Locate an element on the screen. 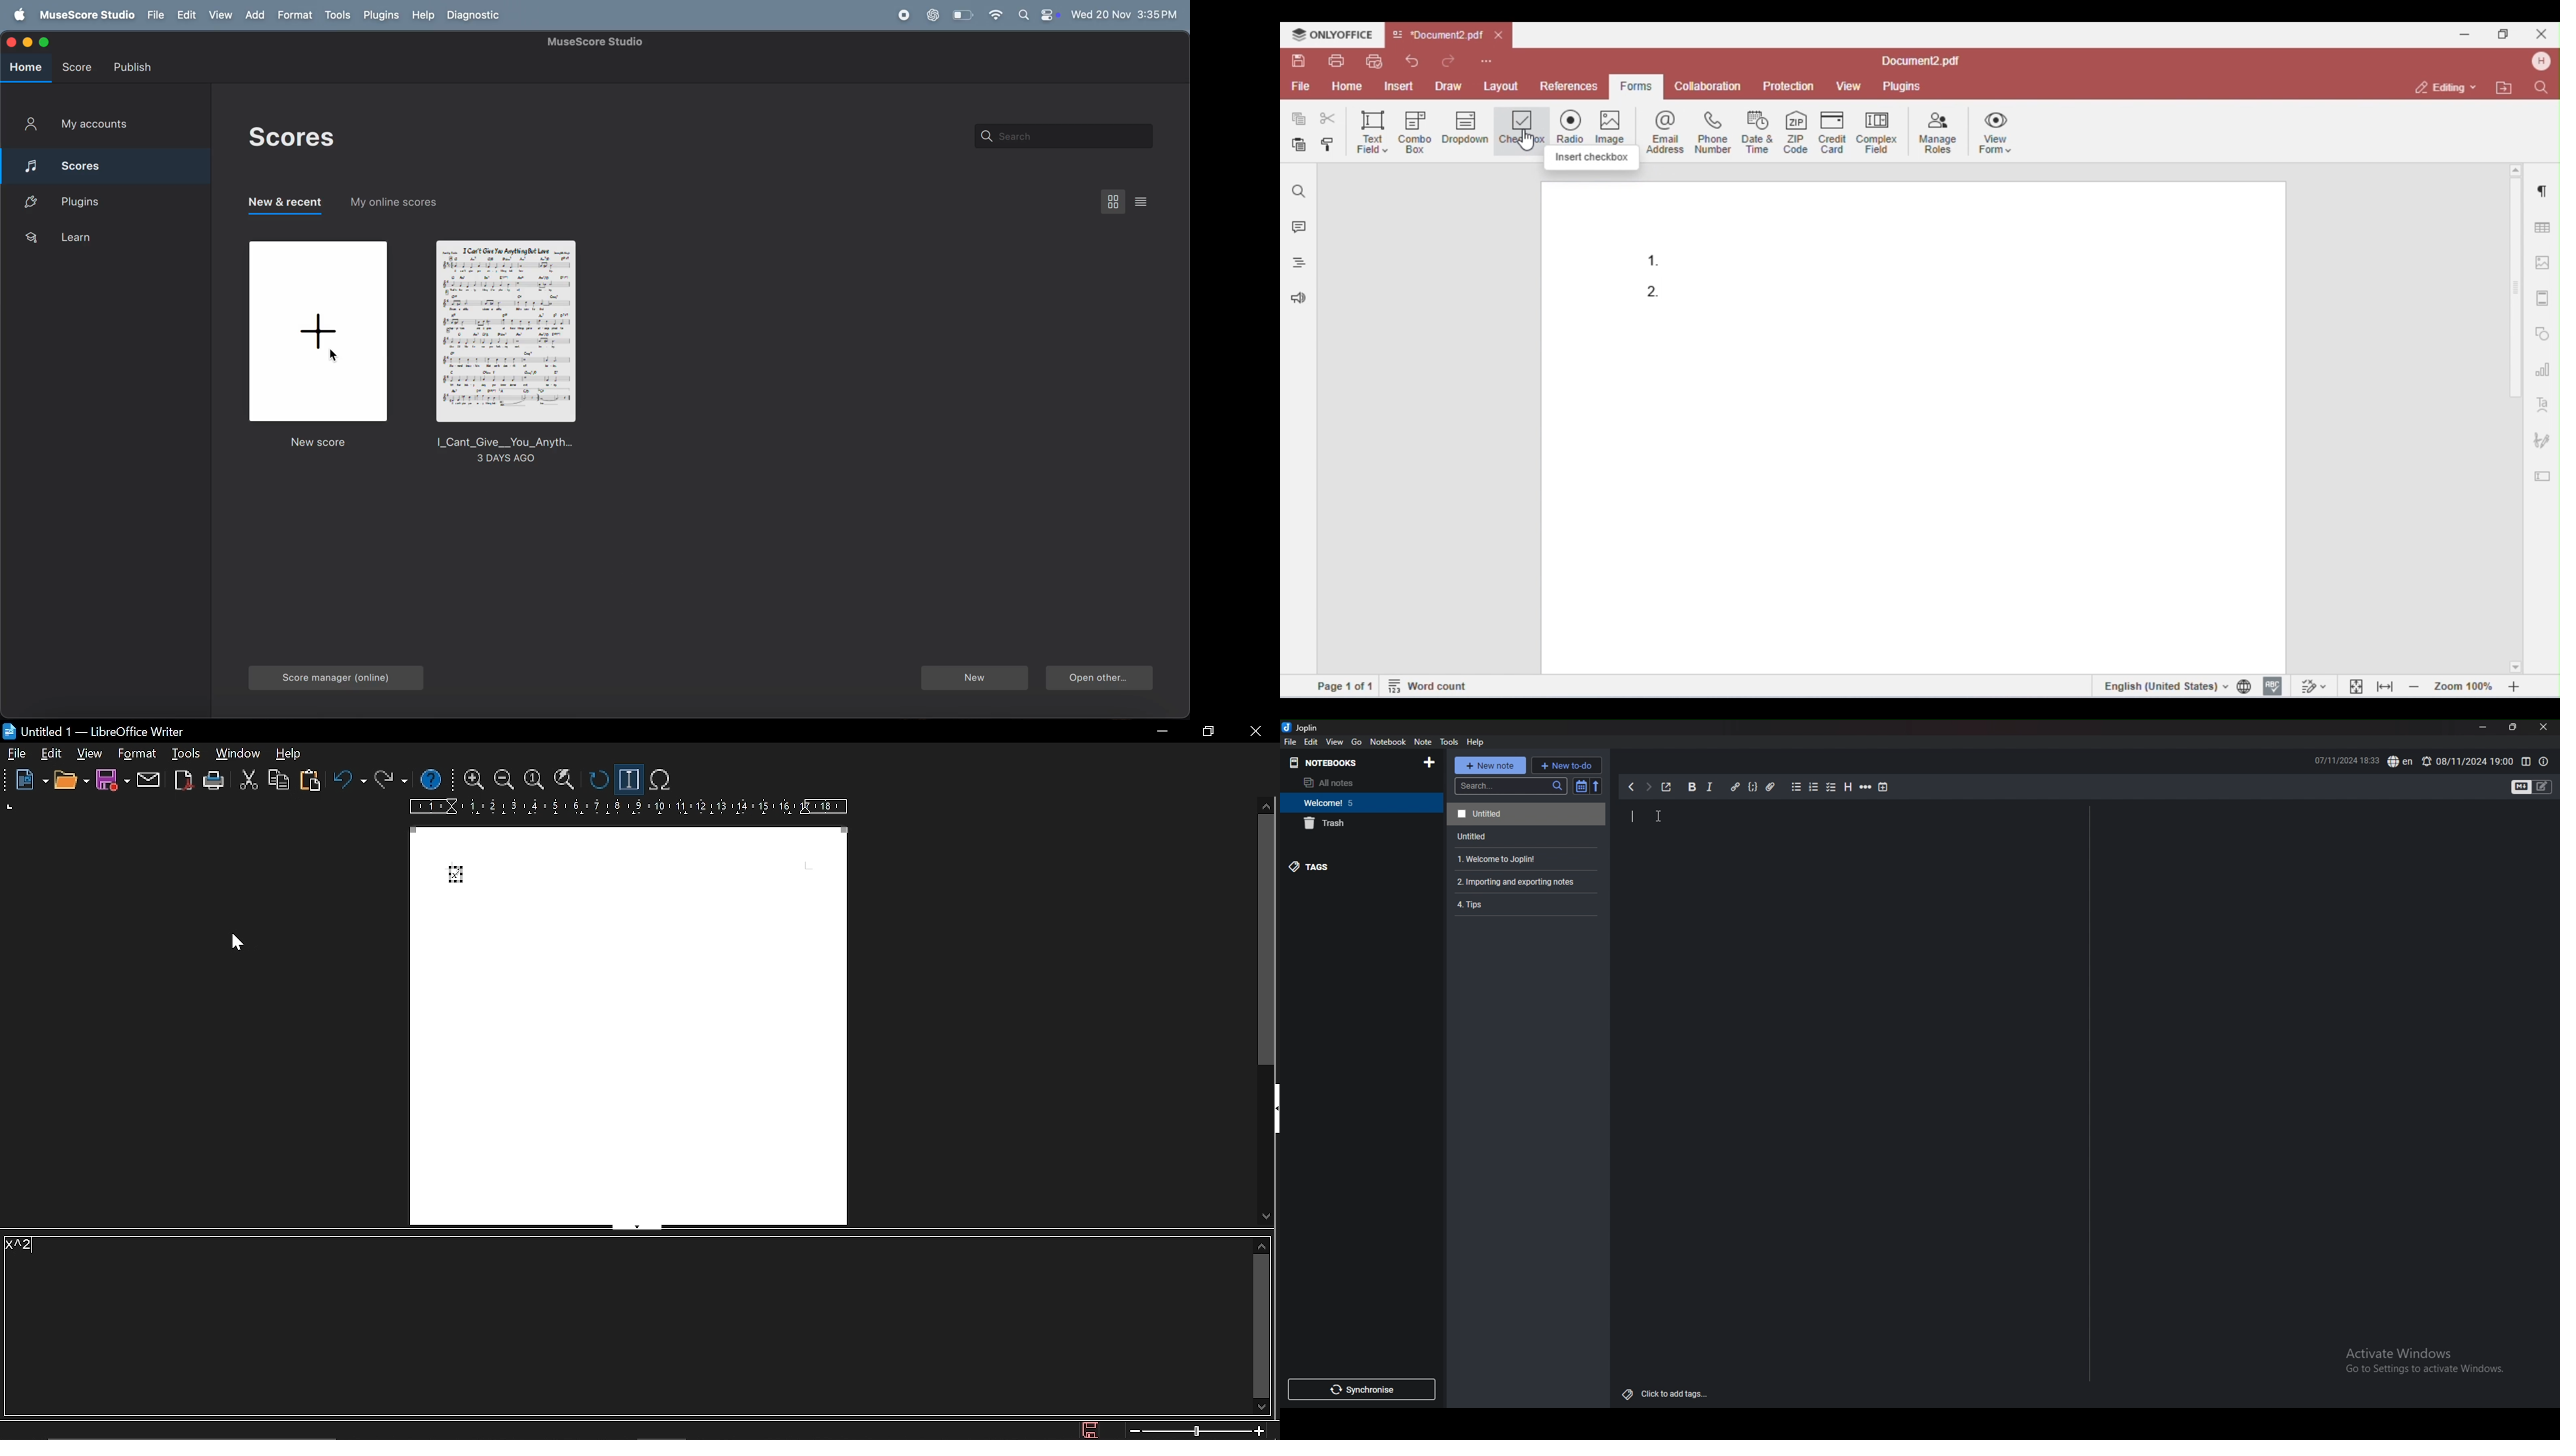 This screenshot has width=2576, height=1456. previous is located at coordinates (1630, 787).